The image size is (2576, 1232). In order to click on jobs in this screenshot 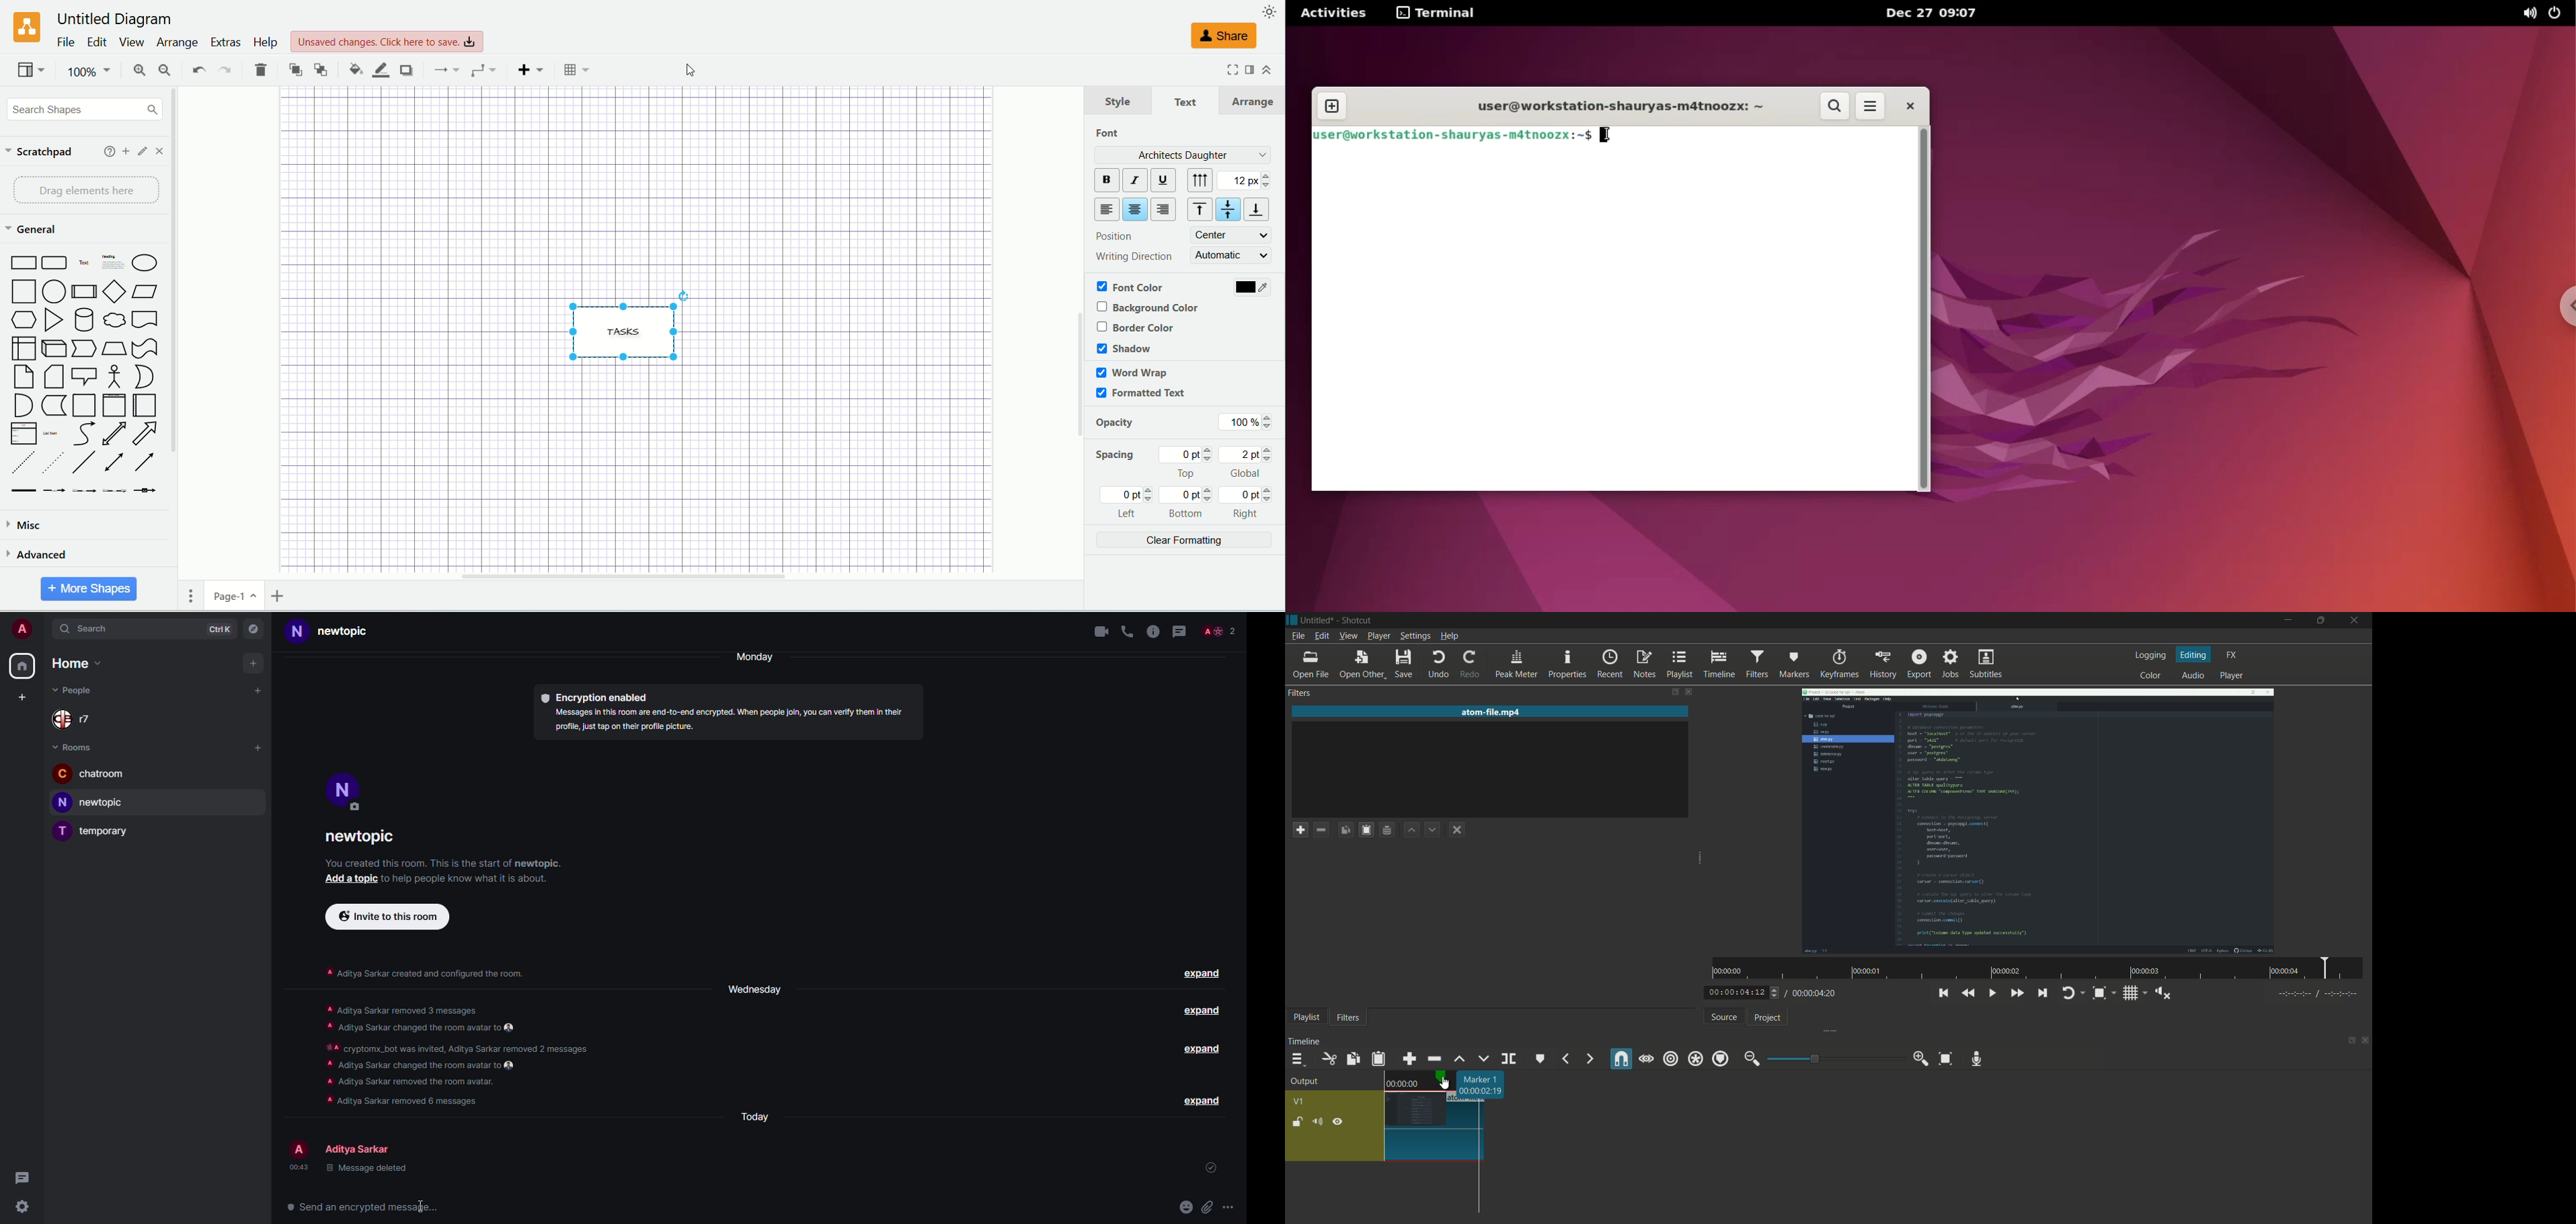, I will do `click(1951, 664)`.